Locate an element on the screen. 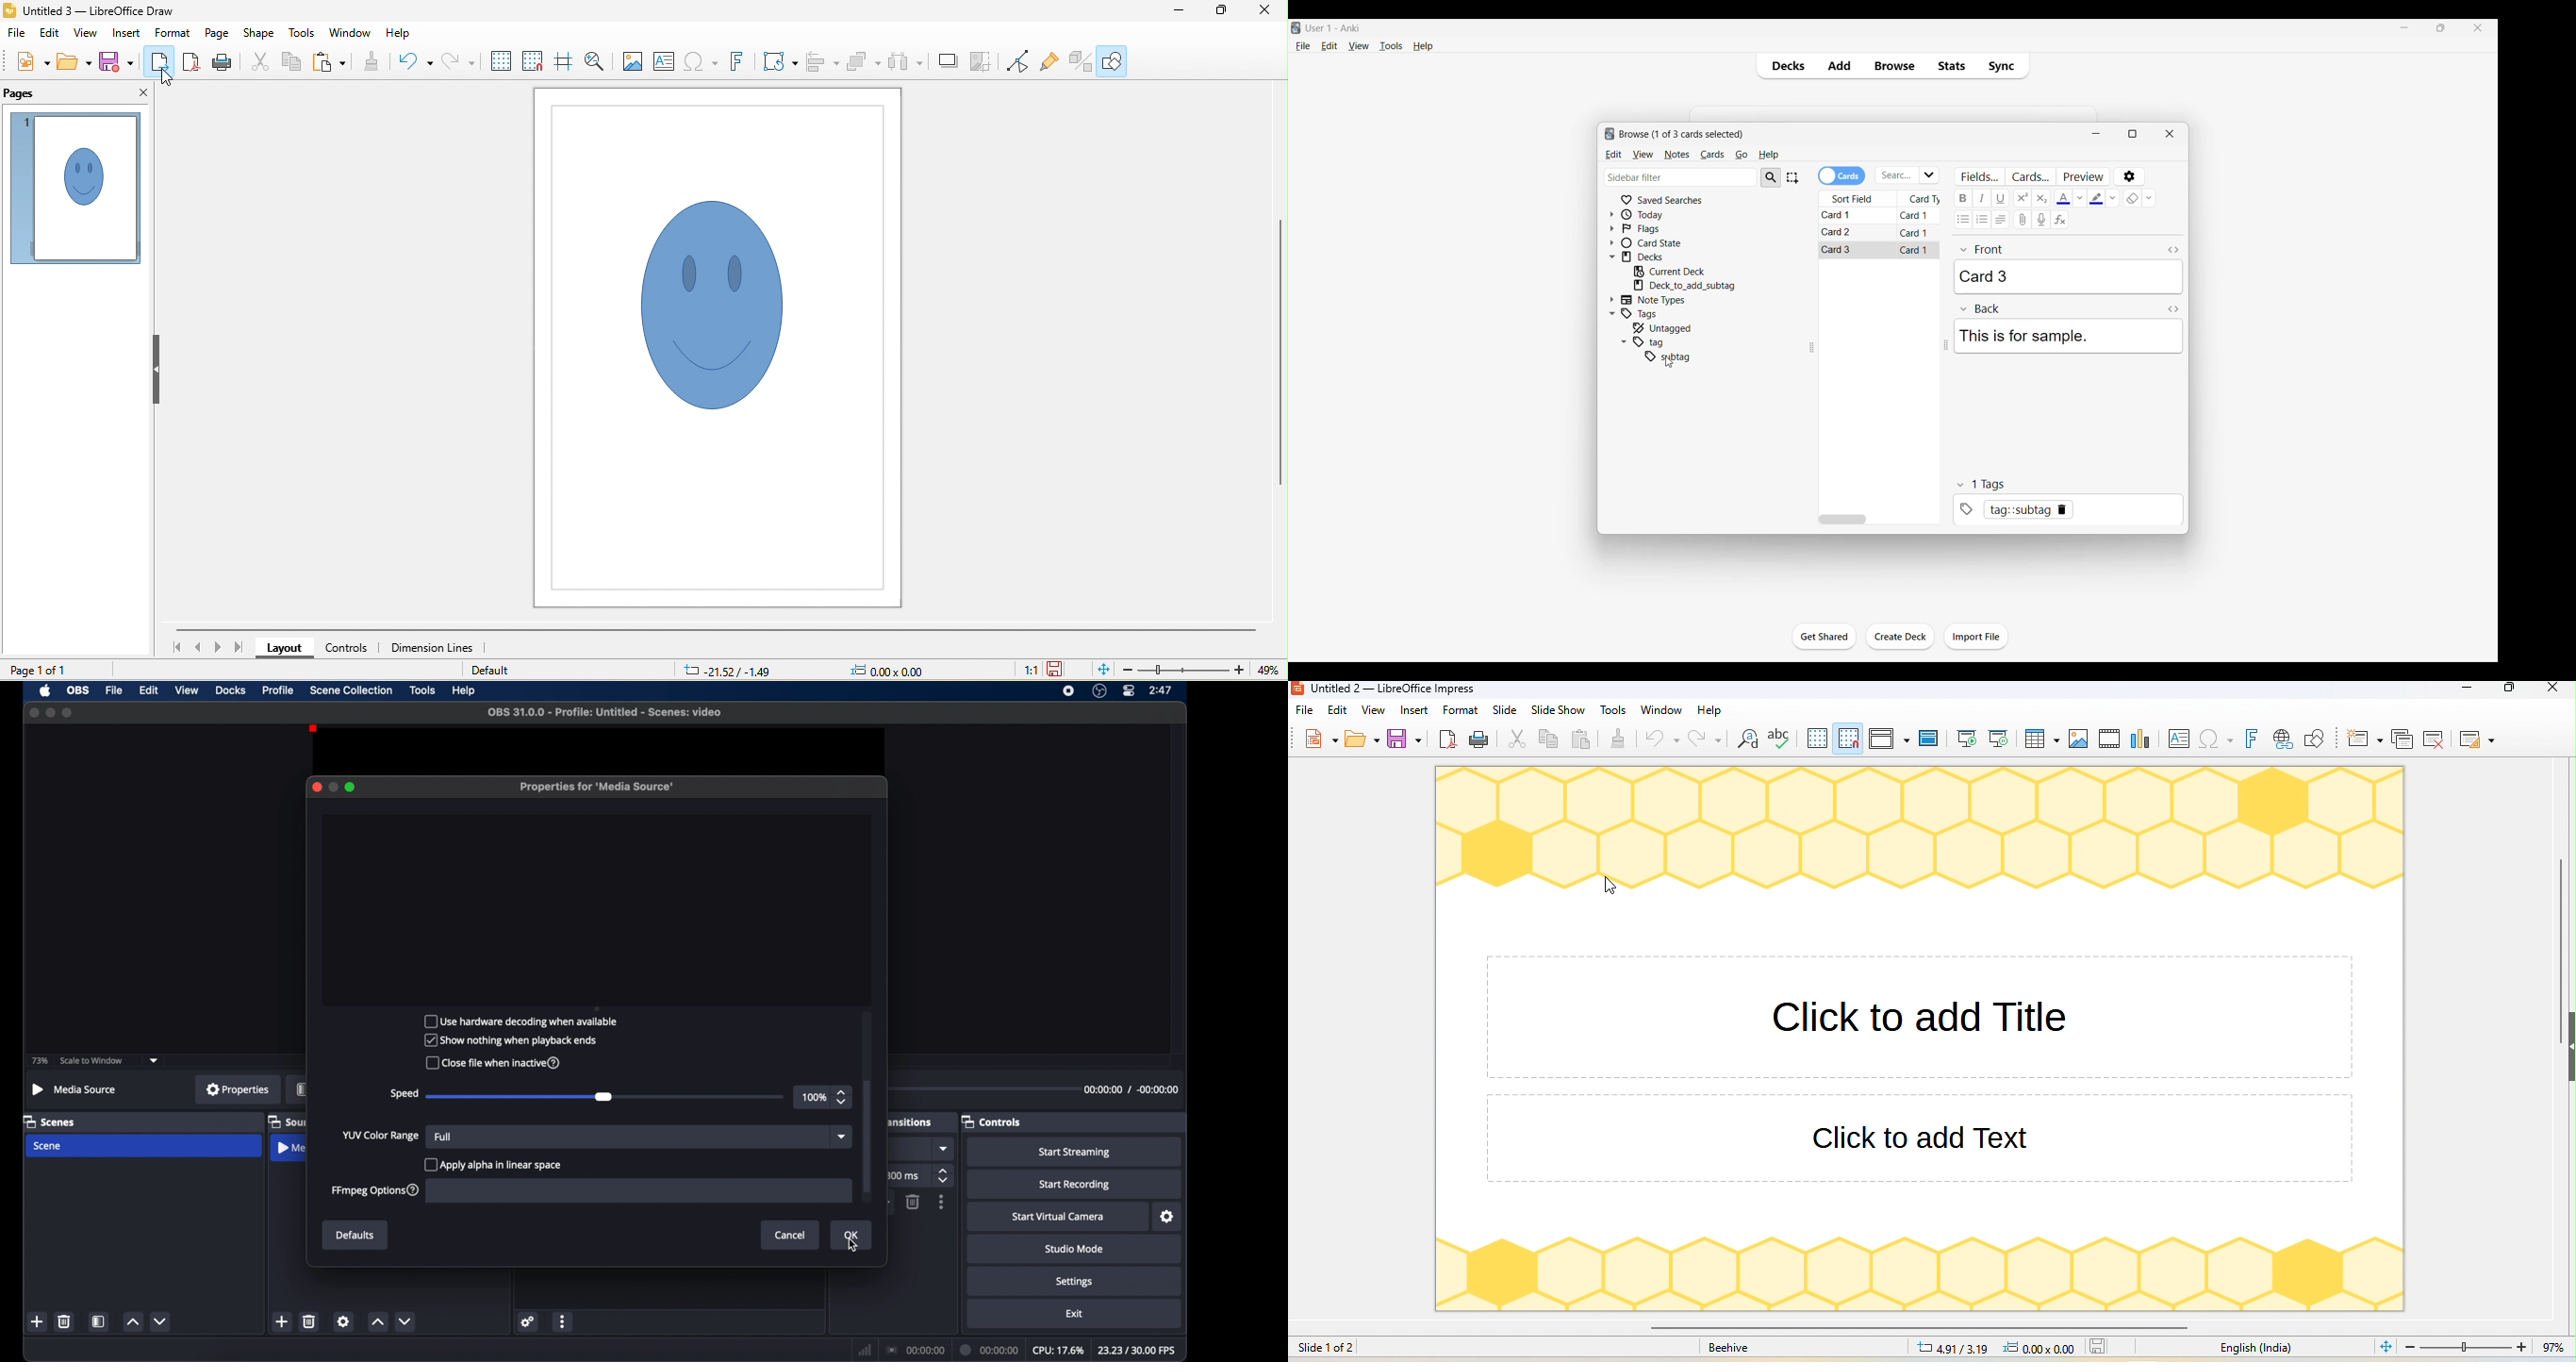 Image resolution: width=2576 pixels, height=1372 pixels. Card 1 is located at coordinates (1915, 250).